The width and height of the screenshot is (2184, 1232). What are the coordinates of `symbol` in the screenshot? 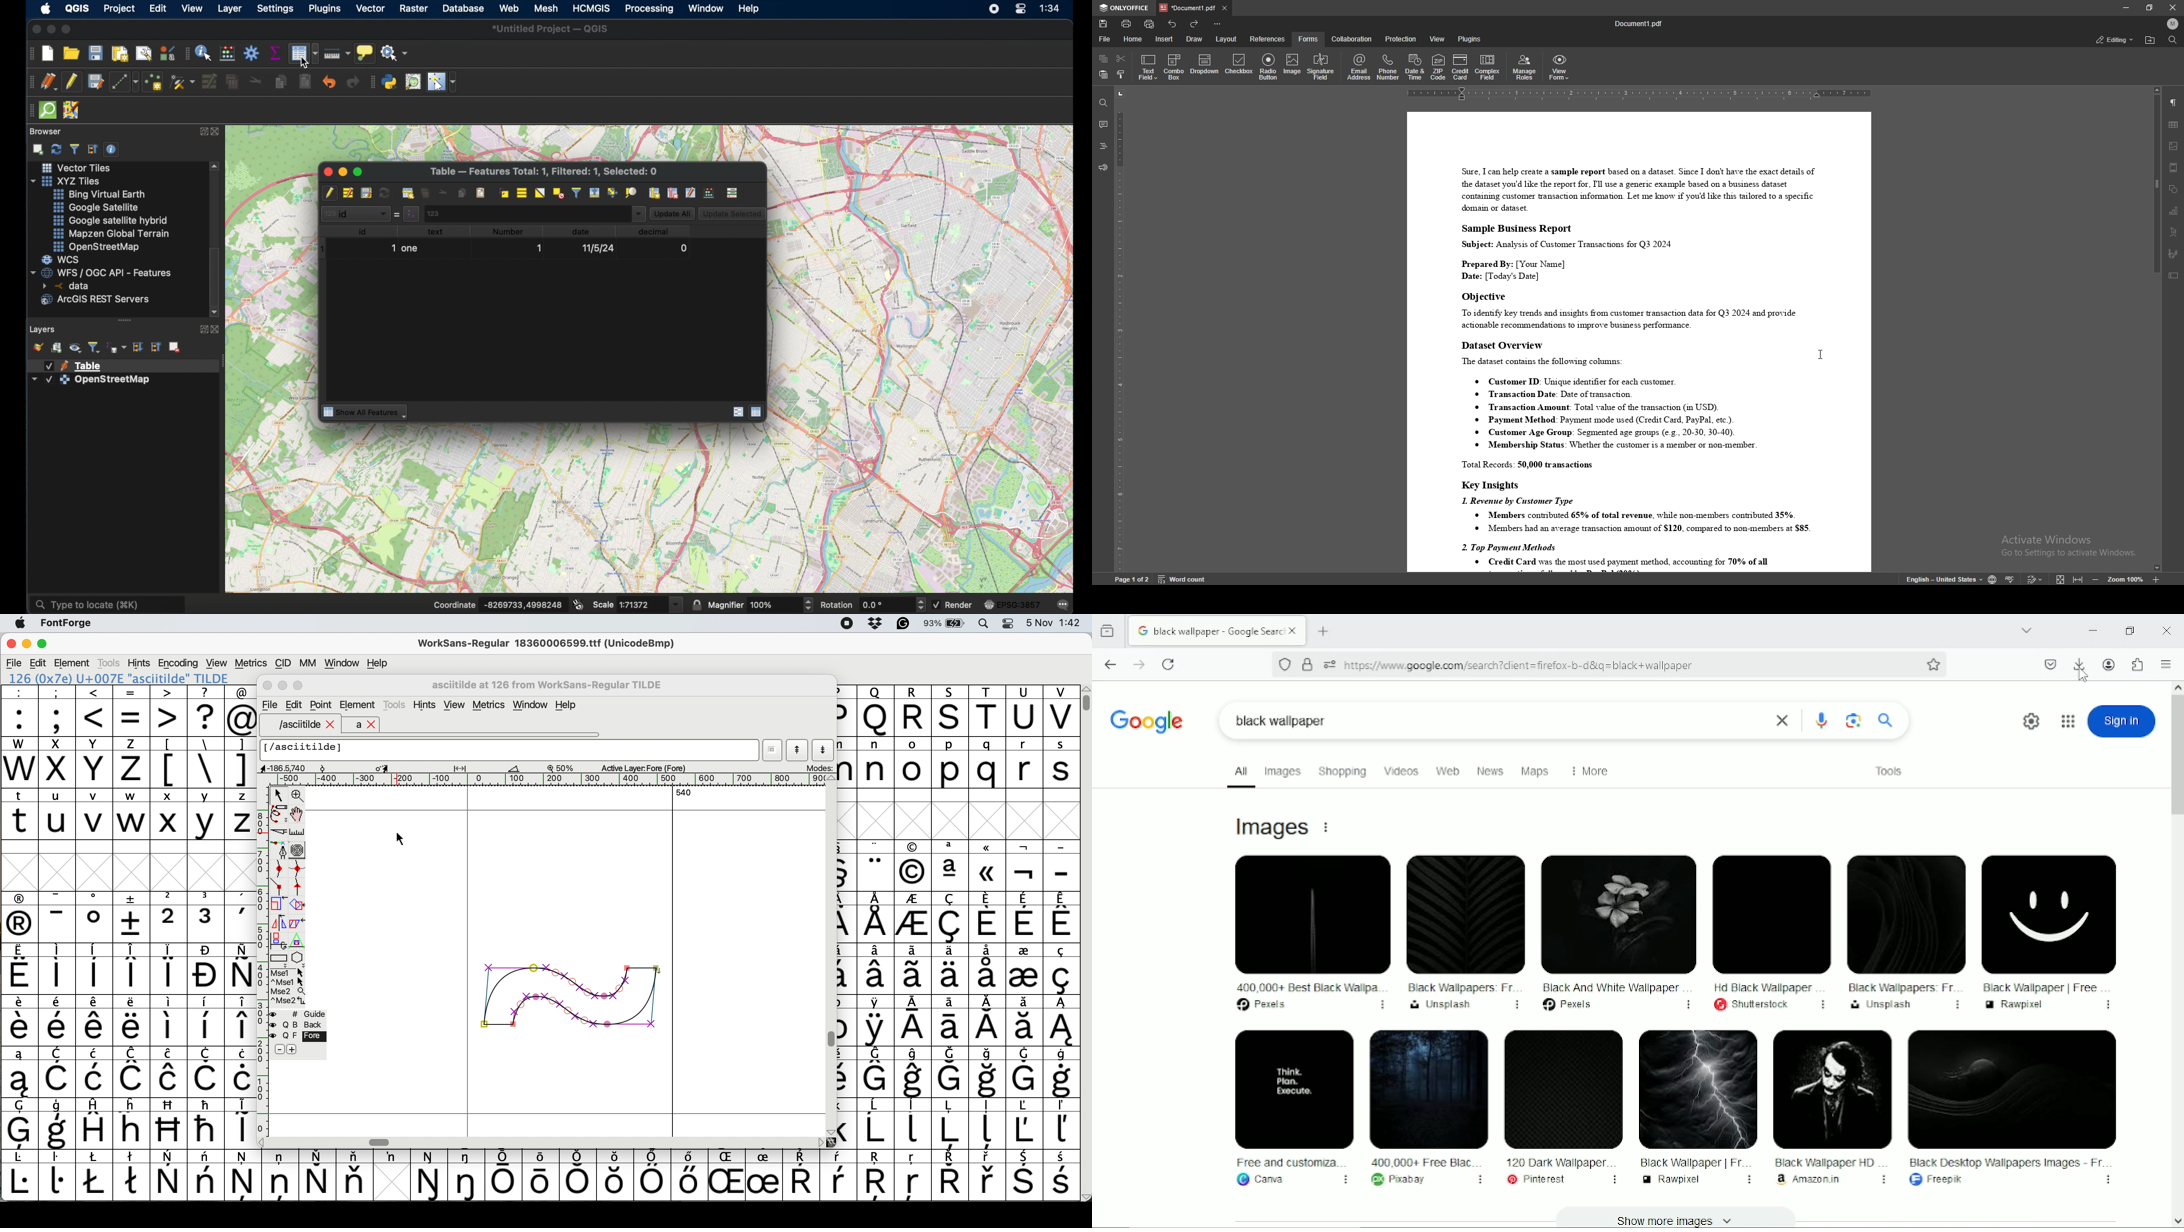 It's located at (169, 1020).